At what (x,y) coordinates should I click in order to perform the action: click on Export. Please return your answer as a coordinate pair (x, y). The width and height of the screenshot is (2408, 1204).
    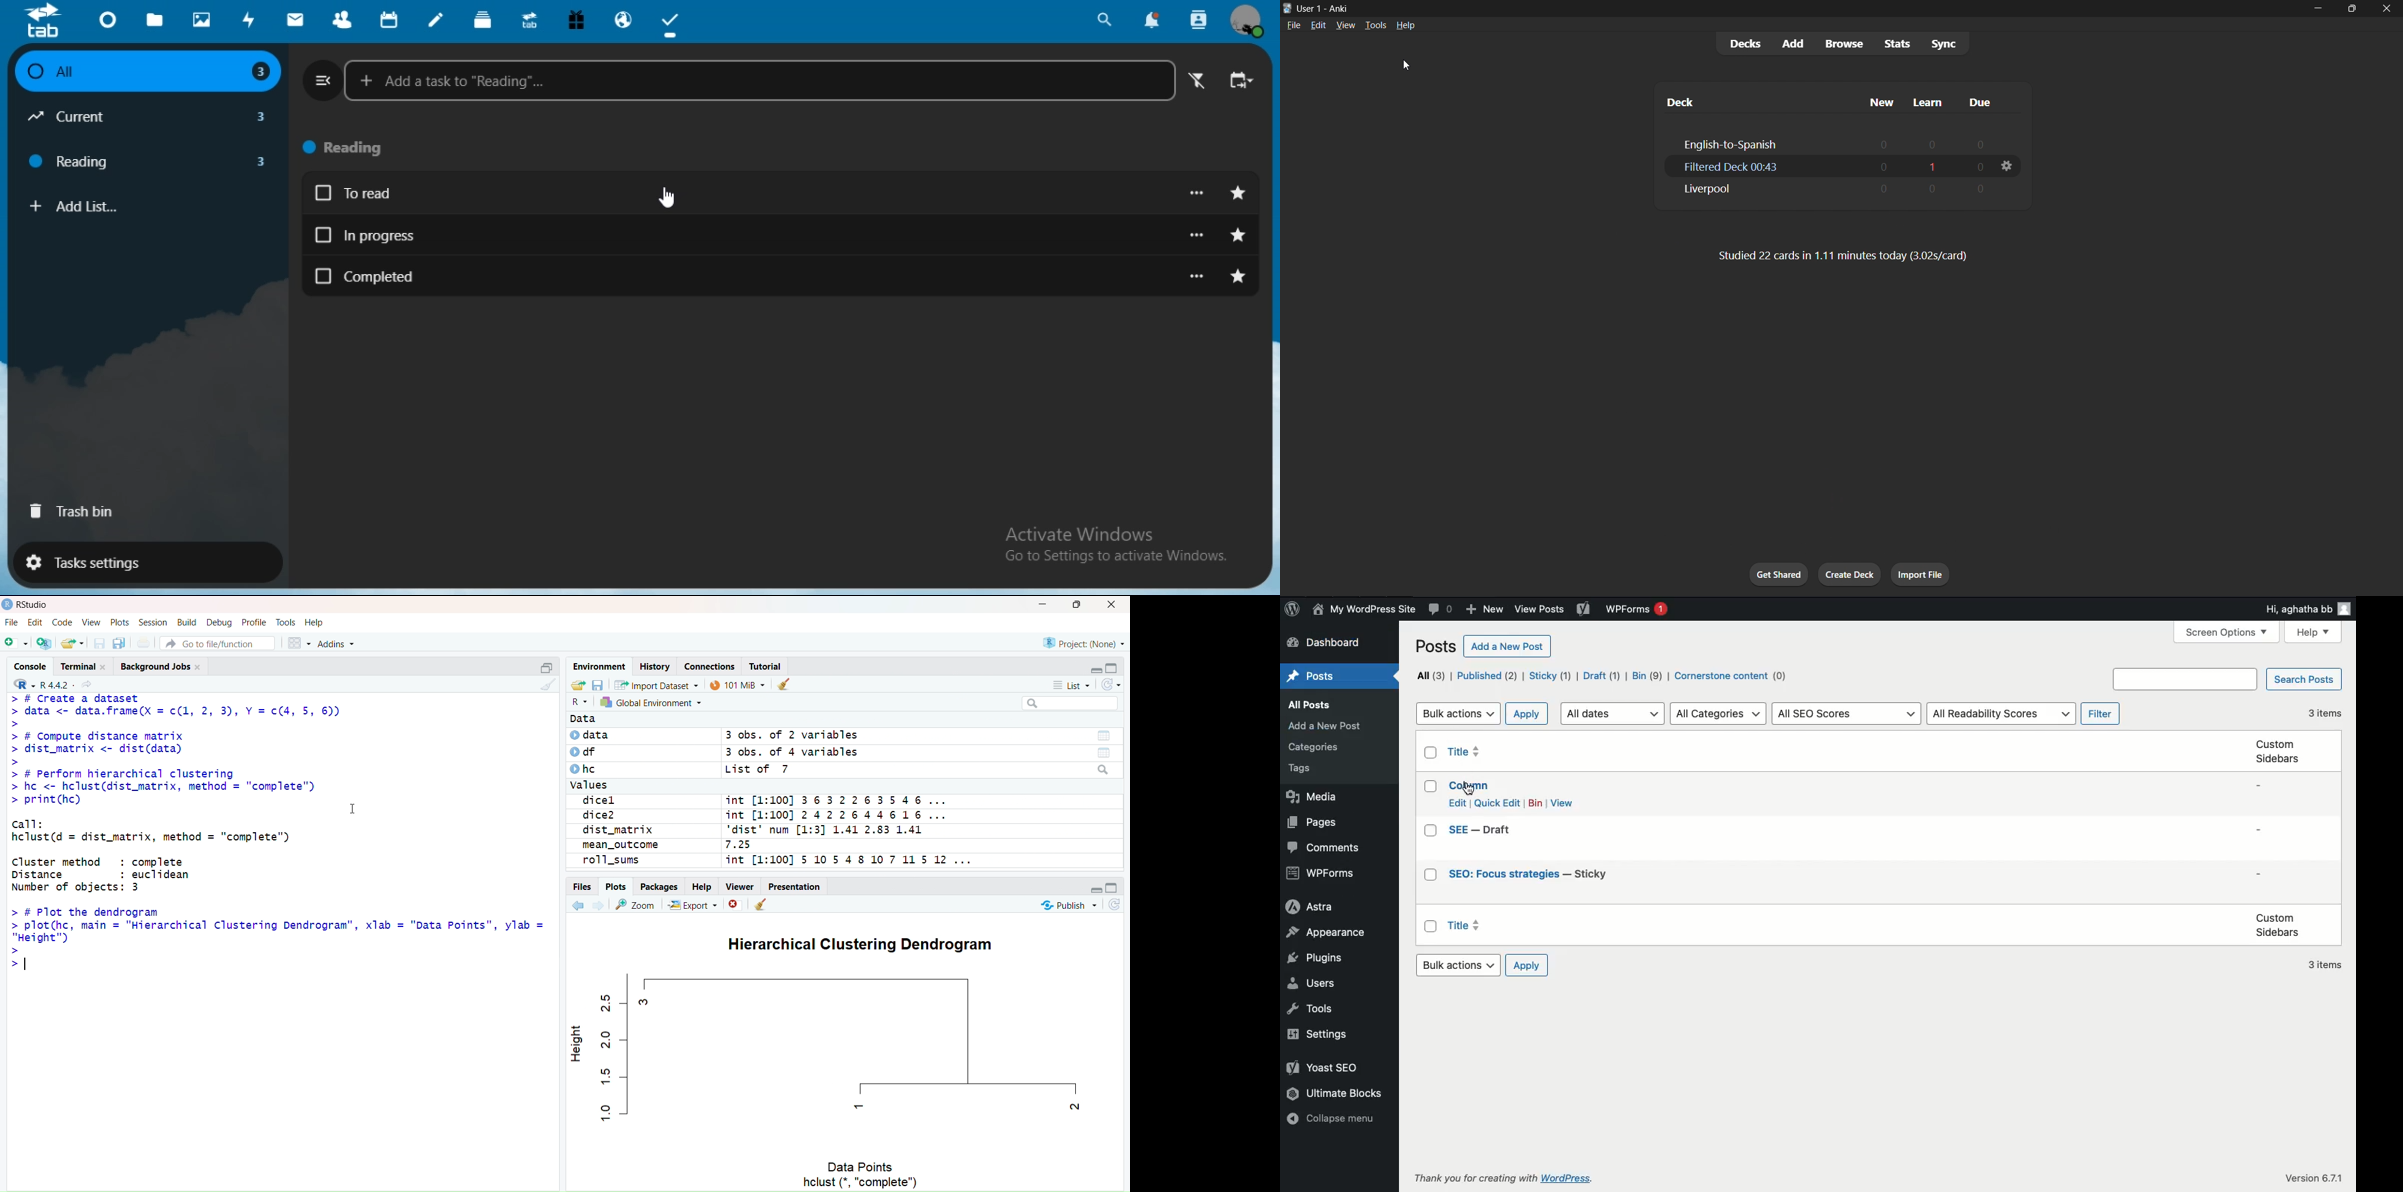
    Looking at the image, I should click on (696, 905).